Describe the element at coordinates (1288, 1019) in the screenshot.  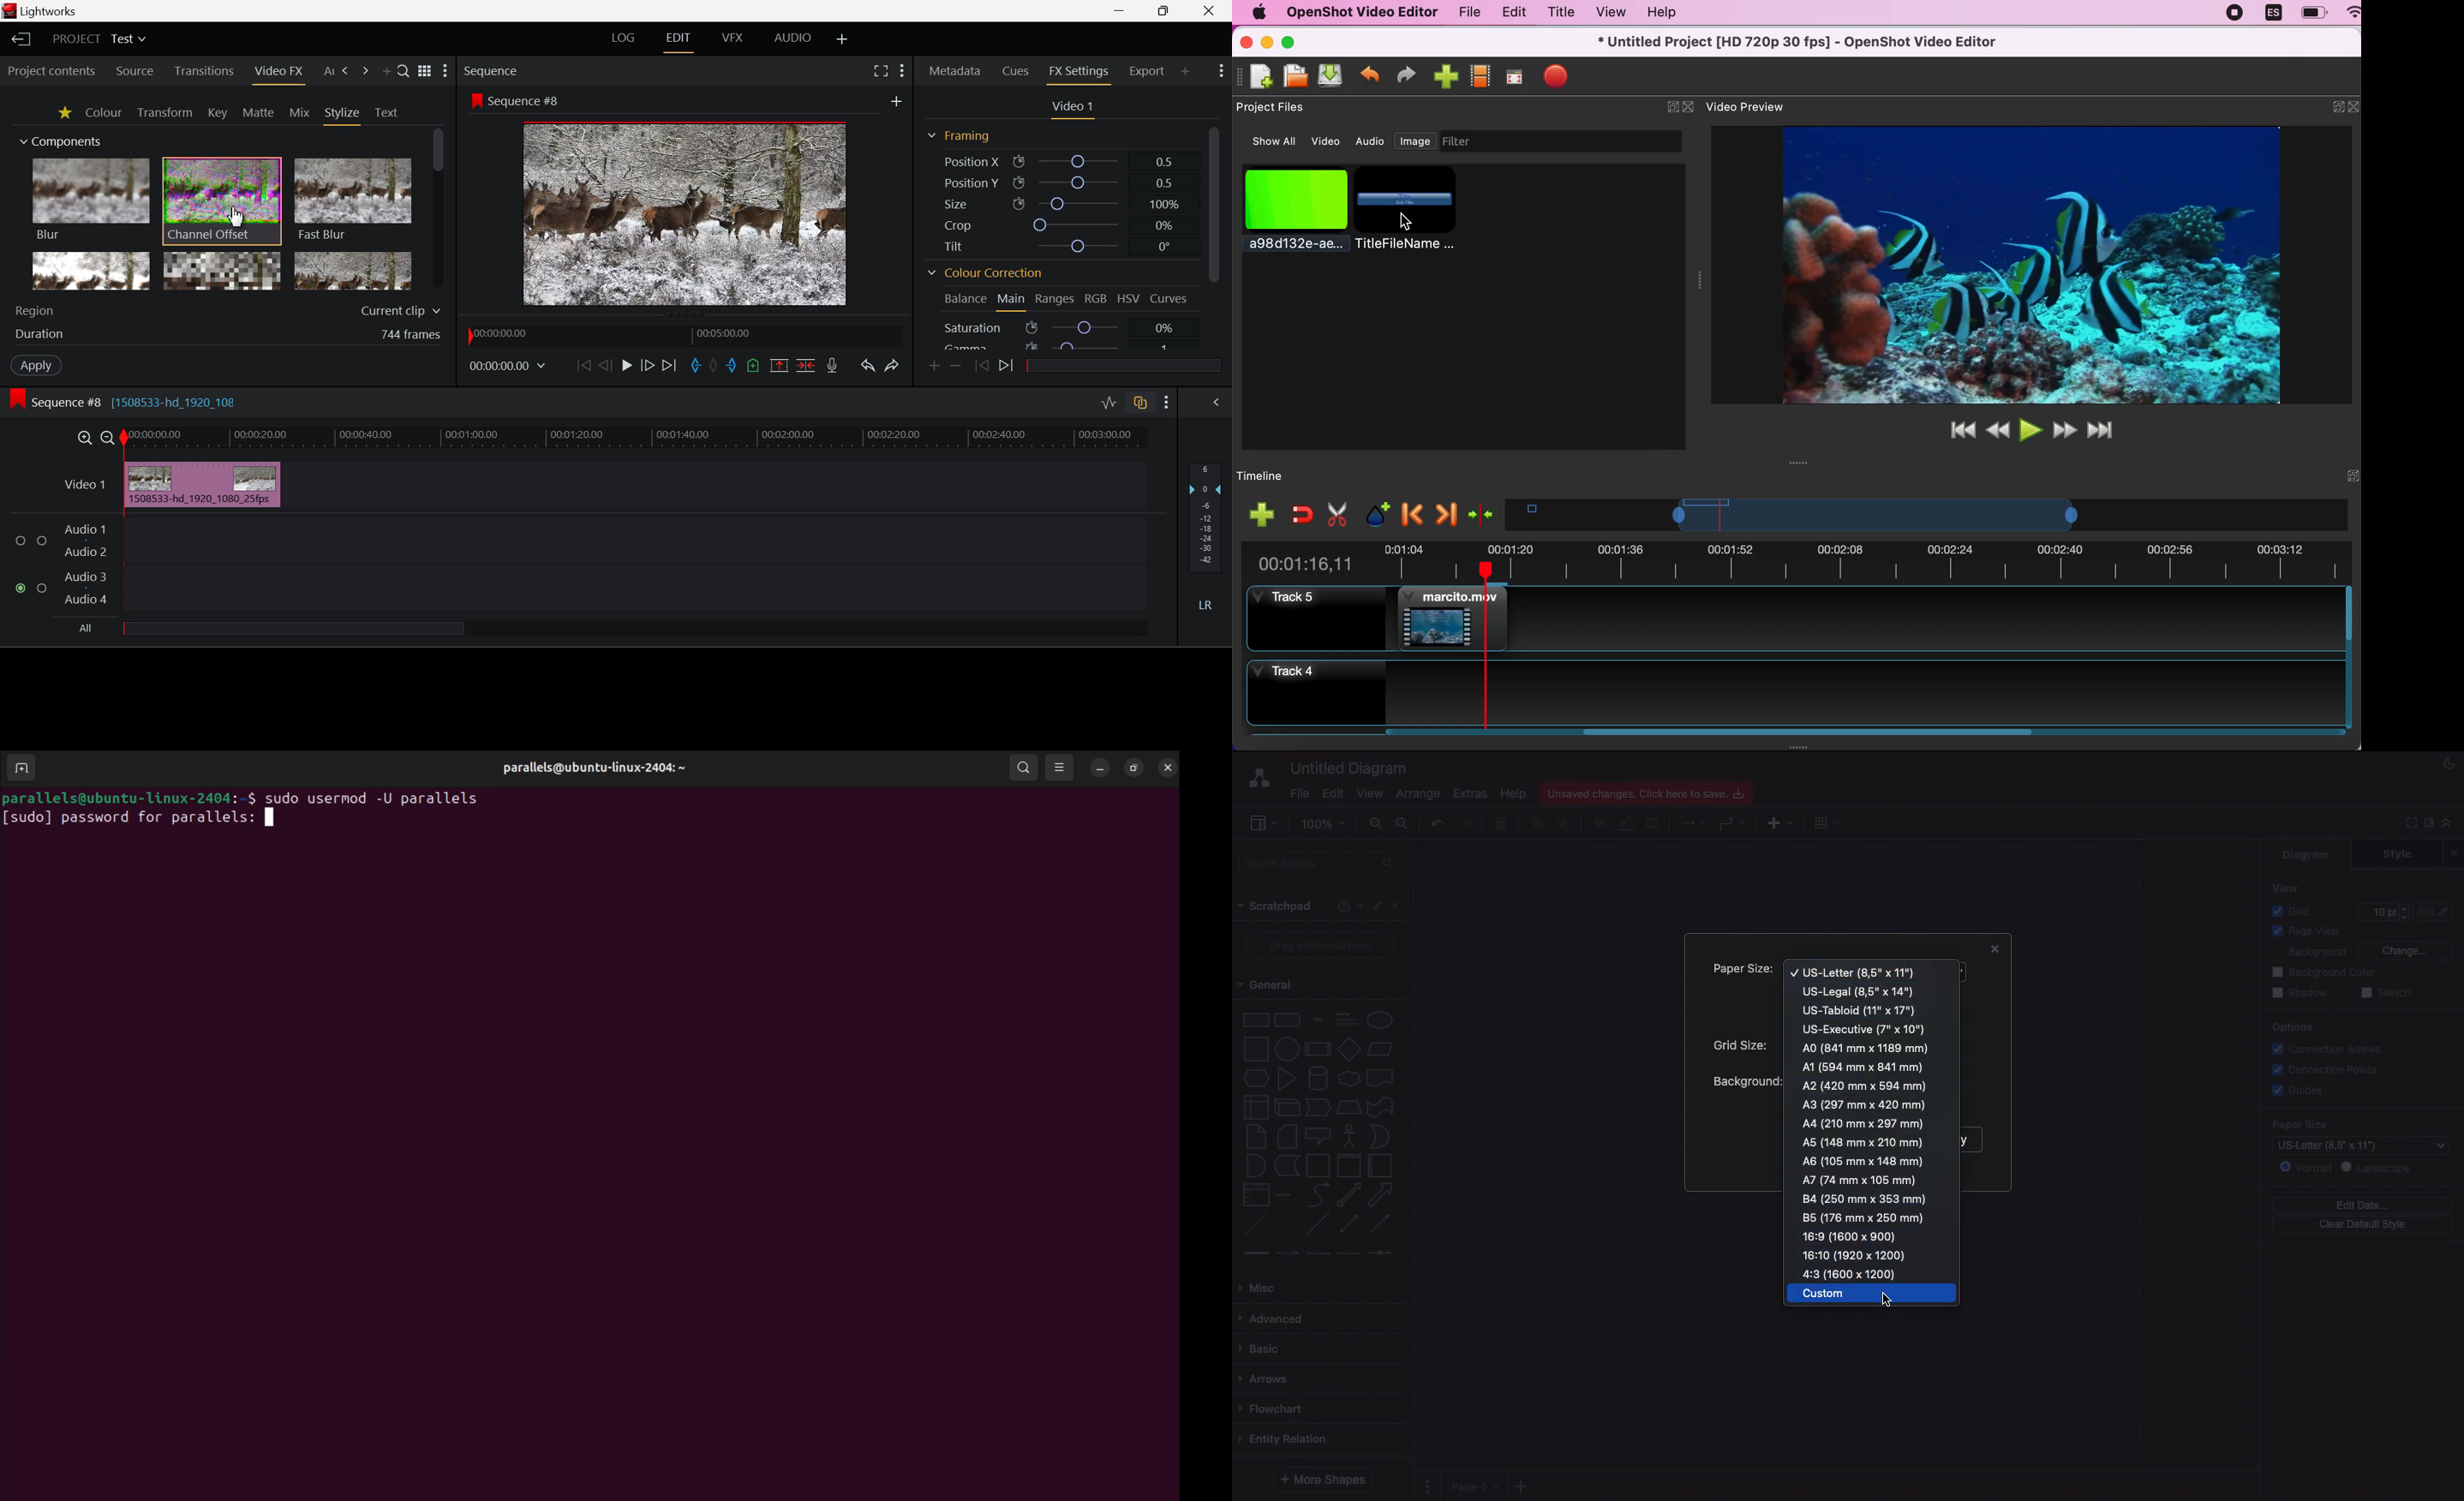
I see `Rounded rectangle` at that location.